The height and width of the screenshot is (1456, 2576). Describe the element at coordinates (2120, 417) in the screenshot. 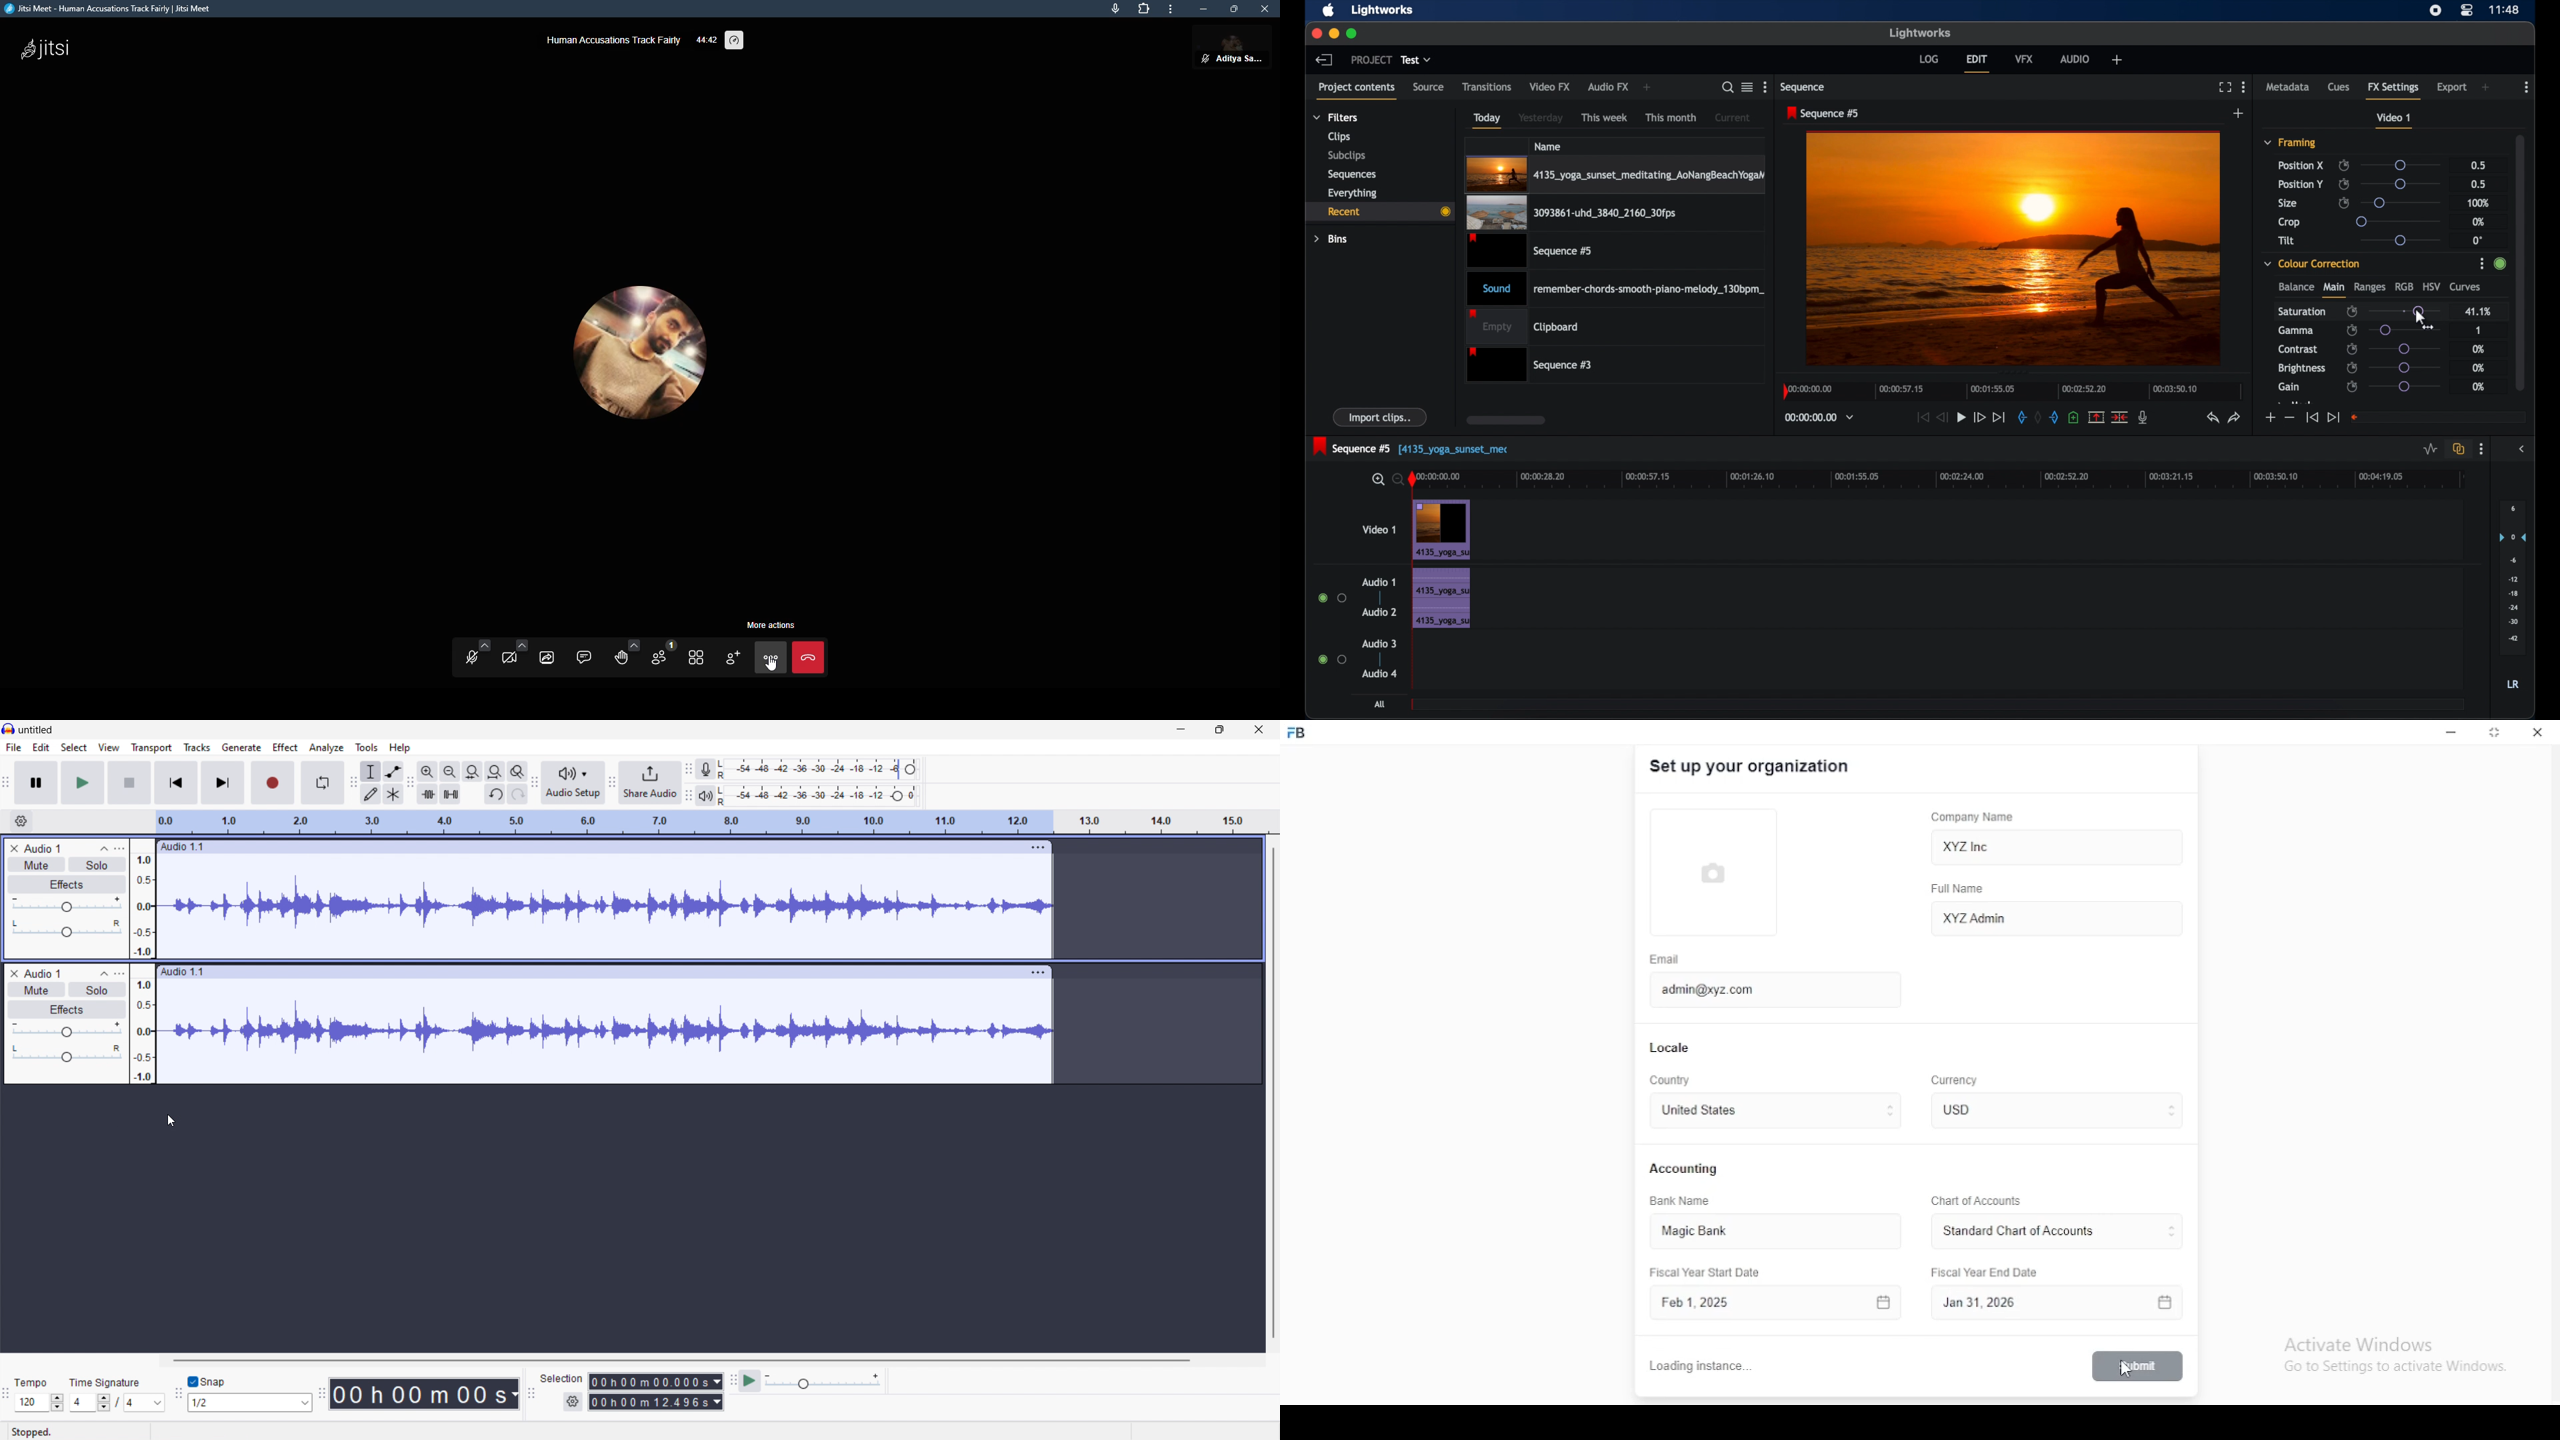

I see `cut` at that location.